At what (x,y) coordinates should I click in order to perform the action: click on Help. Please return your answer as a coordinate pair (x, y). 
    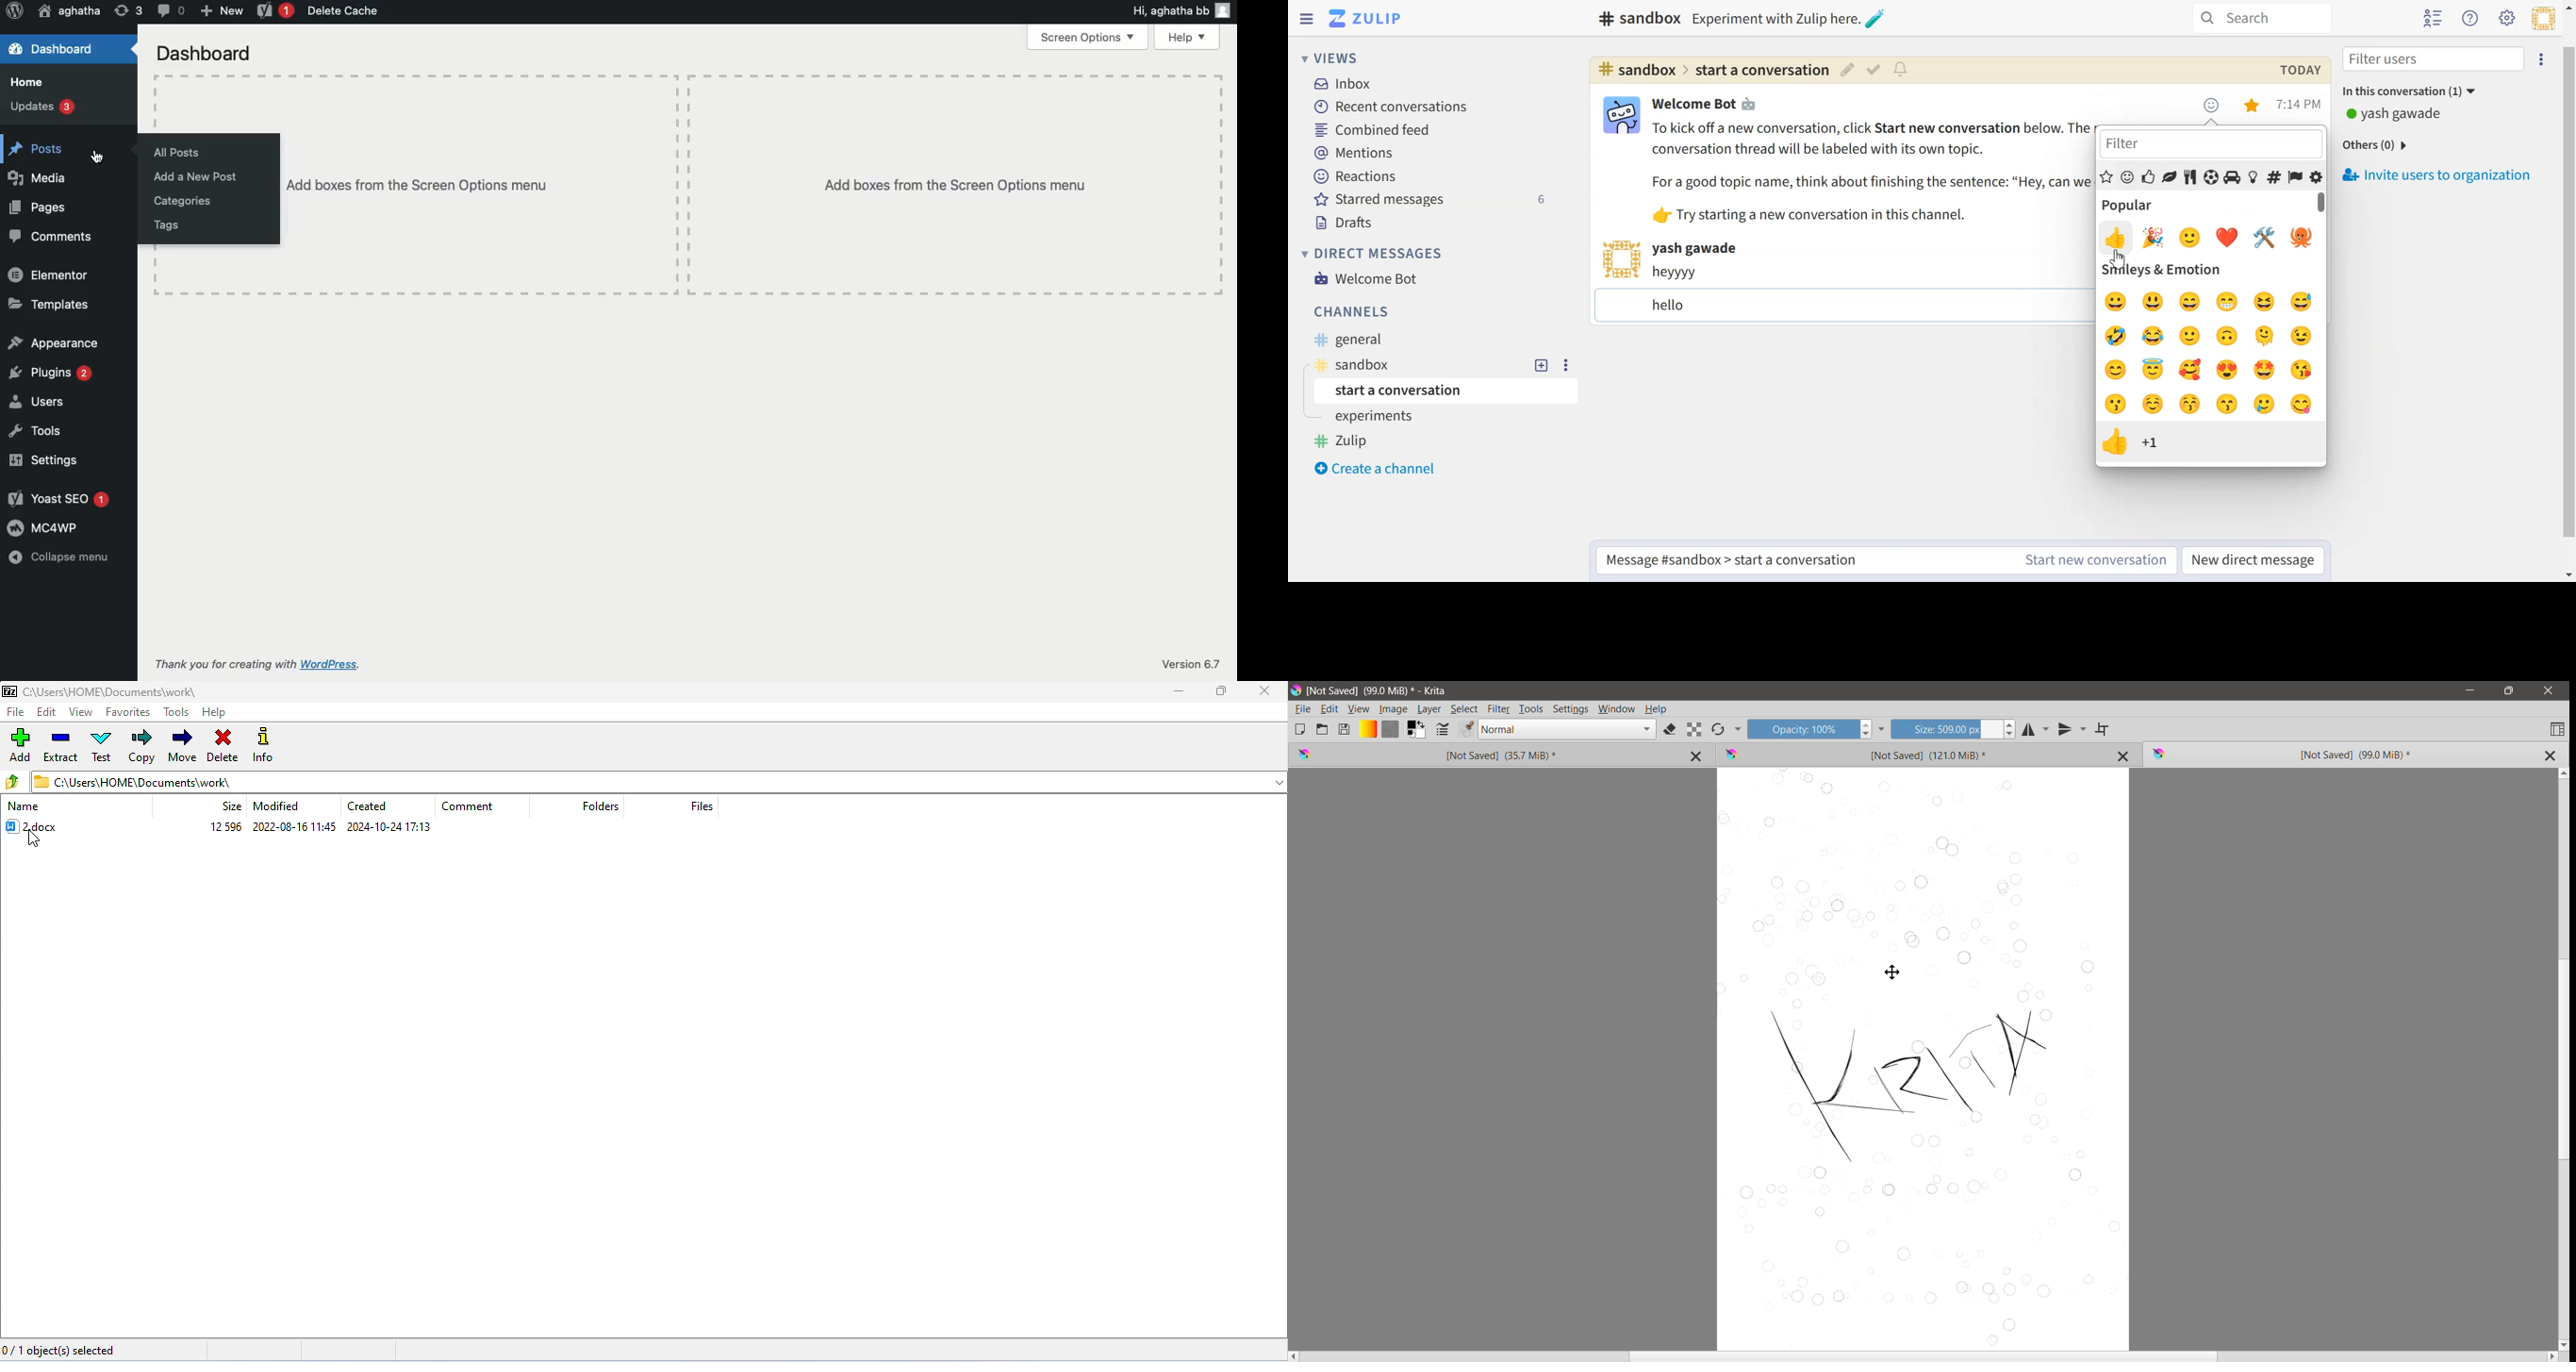
    Looking at the image, I should click on (1656, 710).